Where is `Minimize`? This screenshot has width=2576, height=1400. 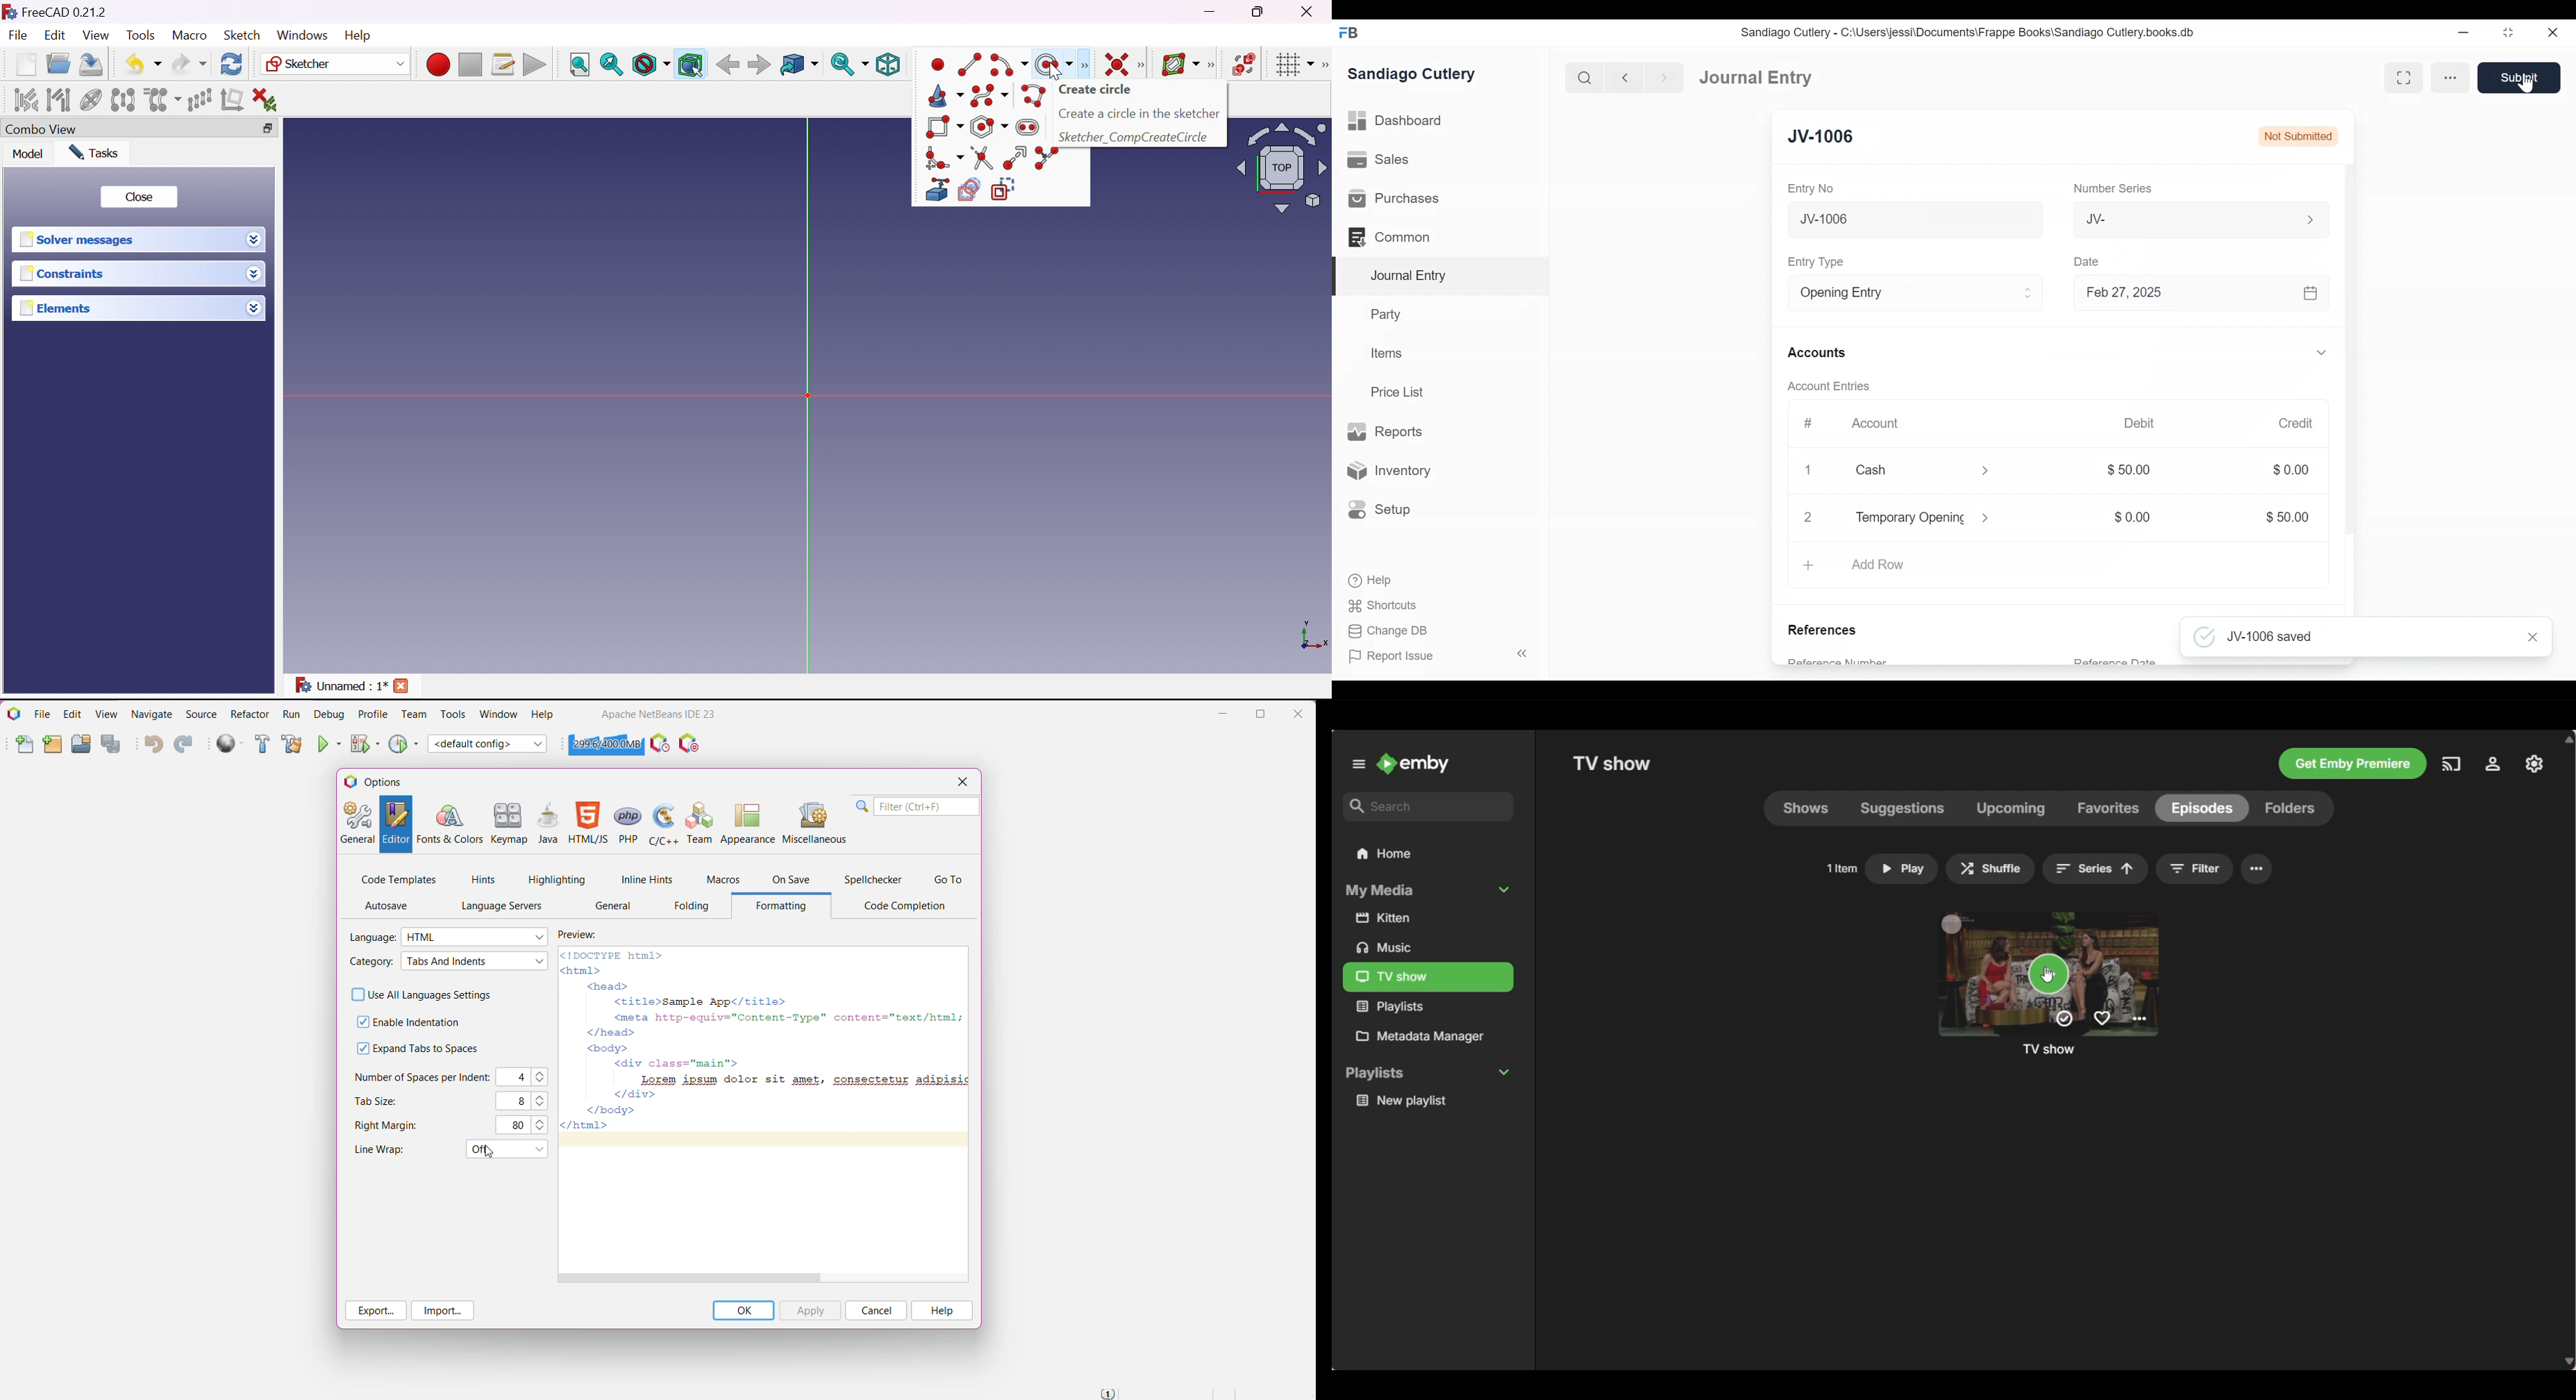 Minimize is located at coordinates (2465, 32).